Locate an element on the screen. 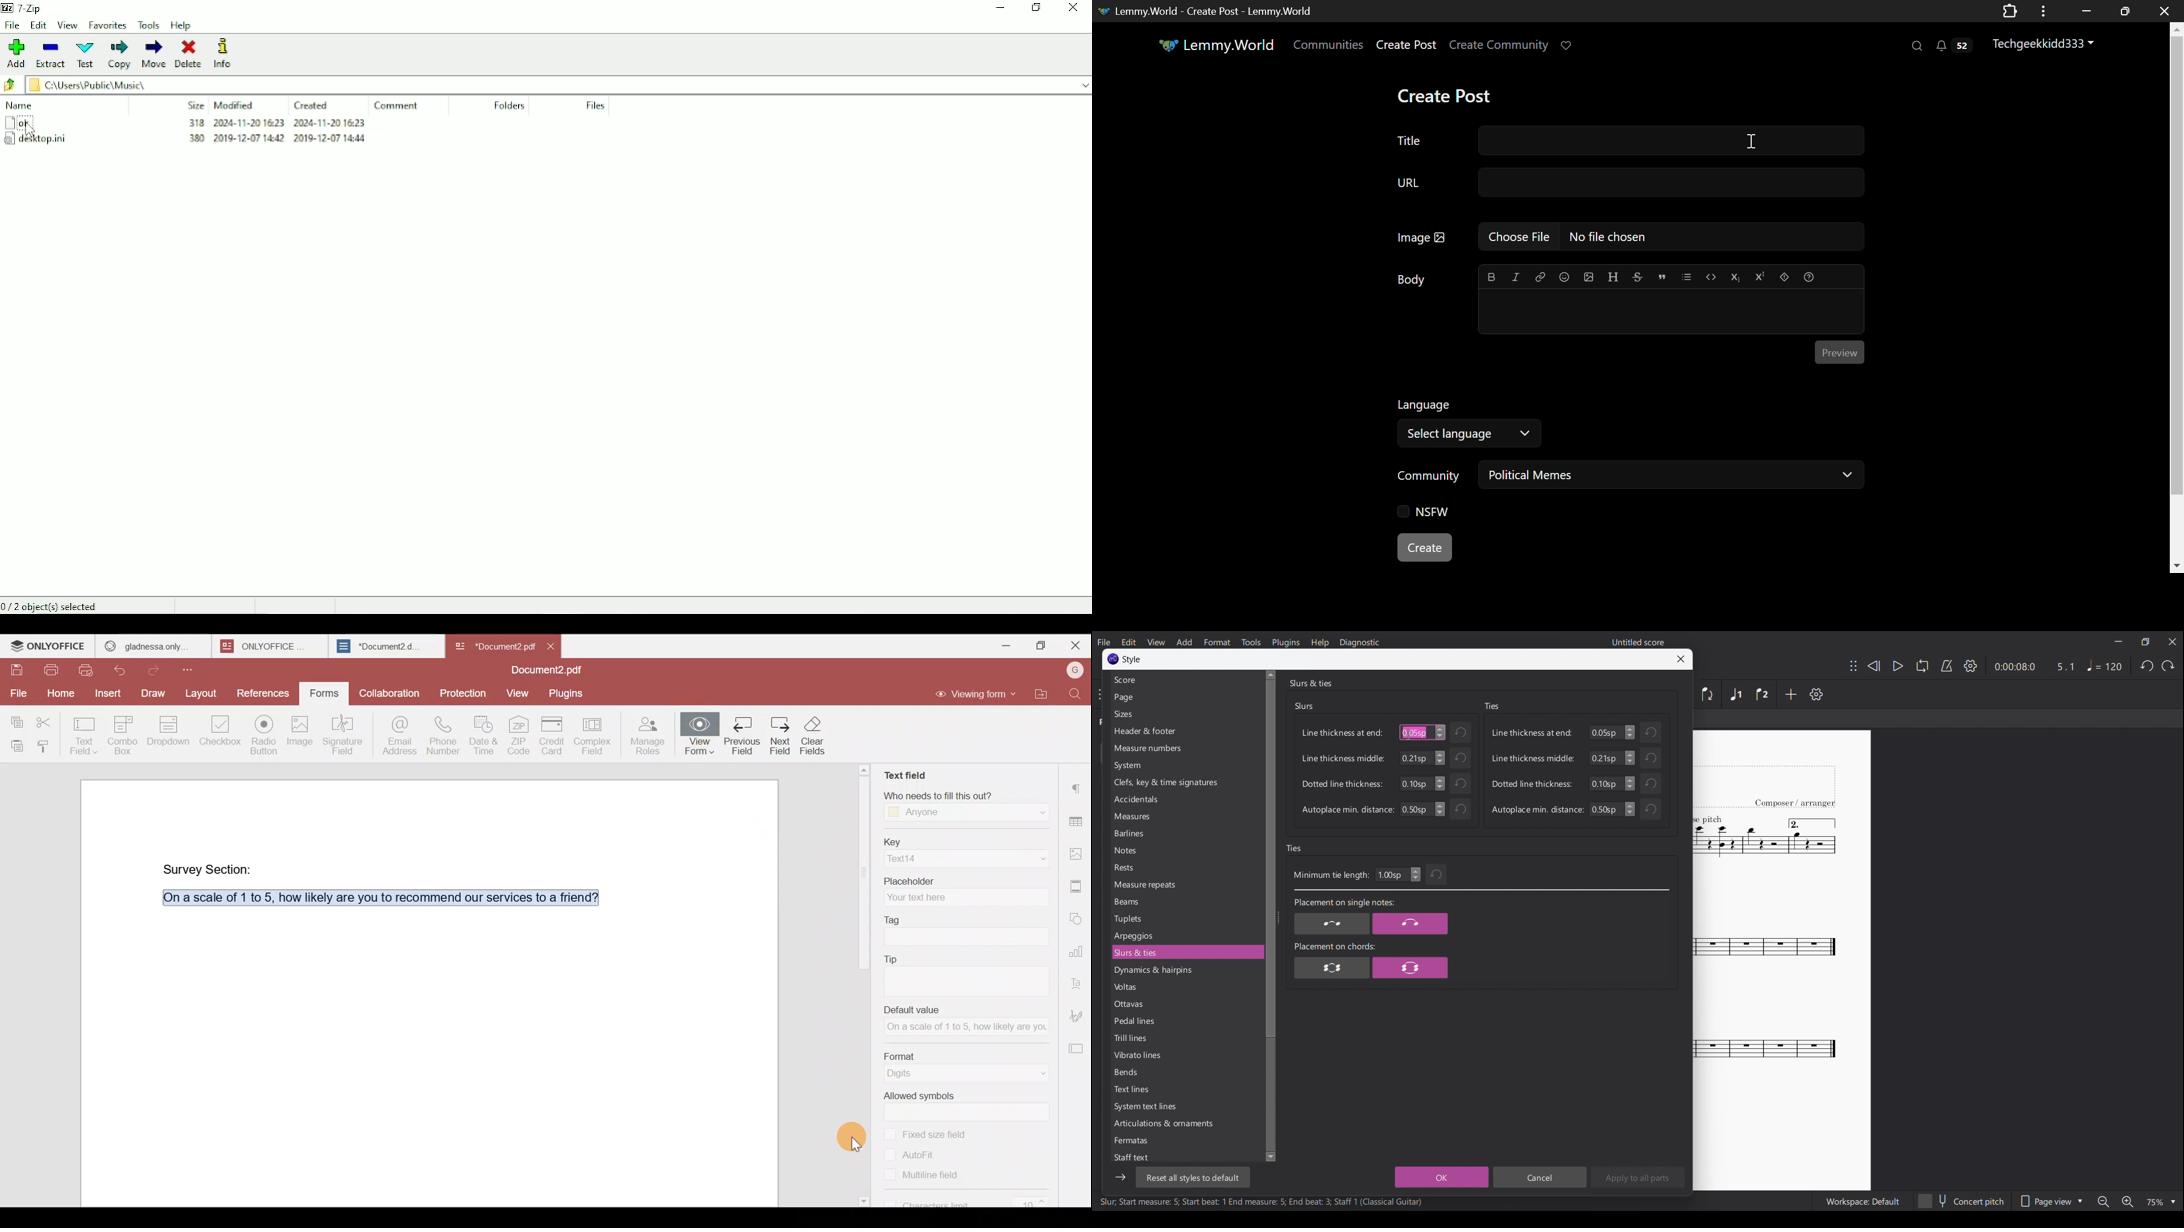  Input dotted line thinkness is located at coordinates (1606, 783).